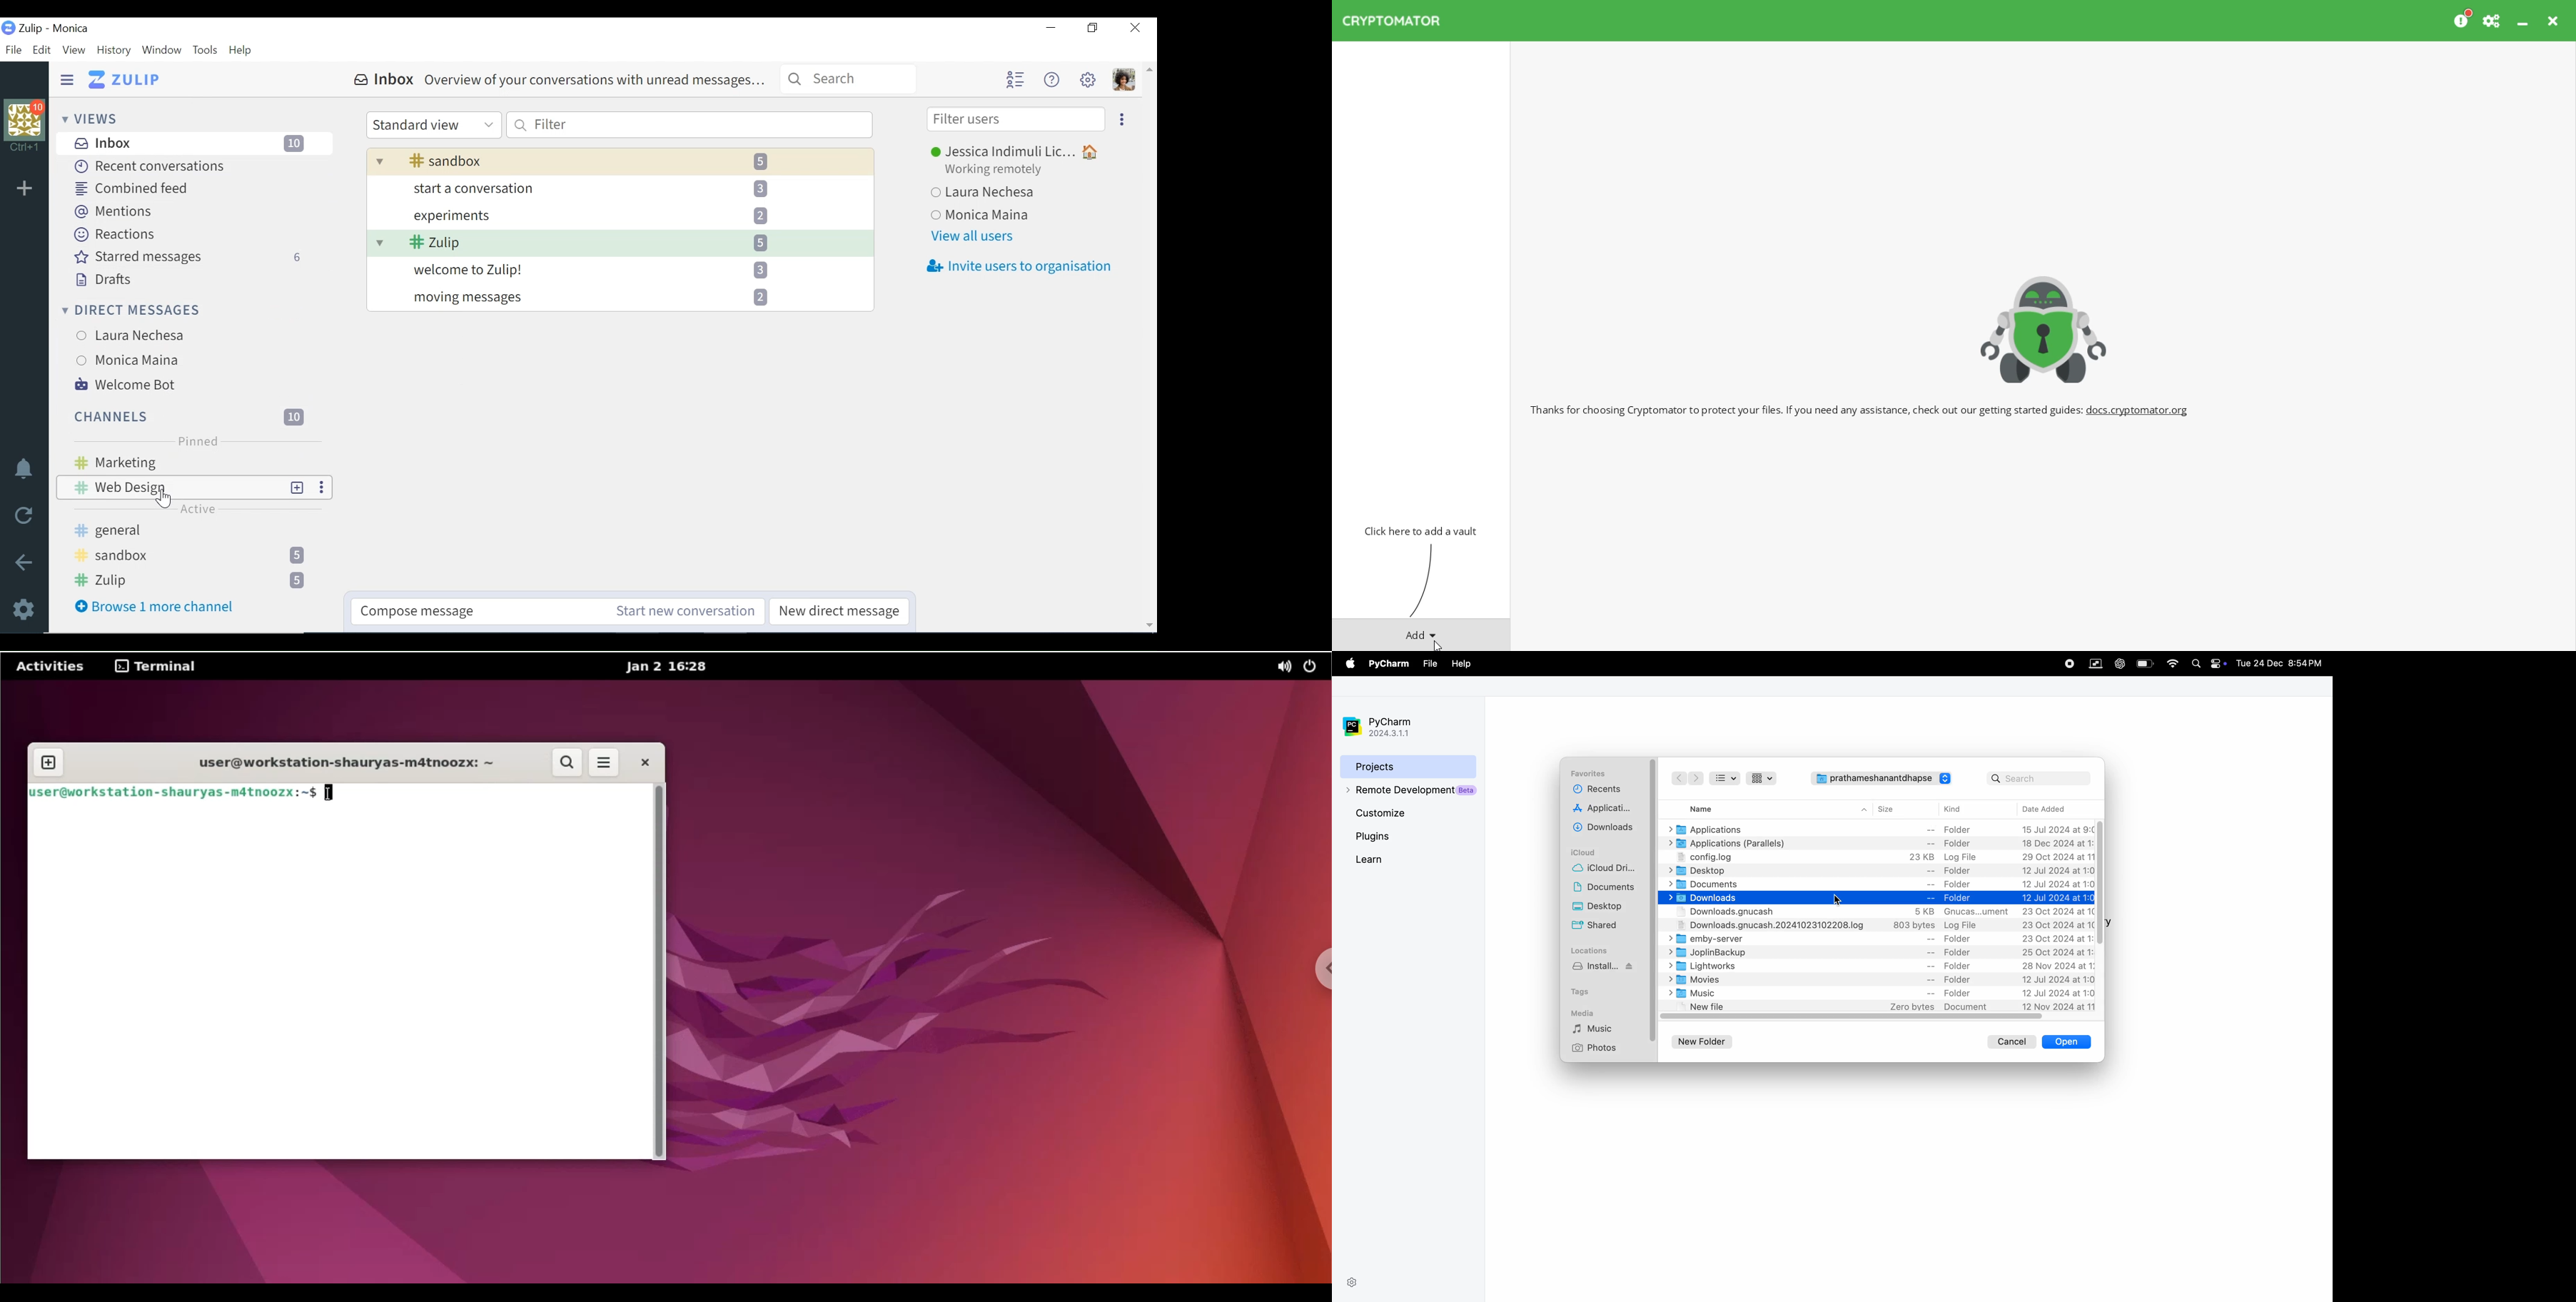 The image size is (2576, 1316). I want to click on Cryptomator, so click(2044, 327).